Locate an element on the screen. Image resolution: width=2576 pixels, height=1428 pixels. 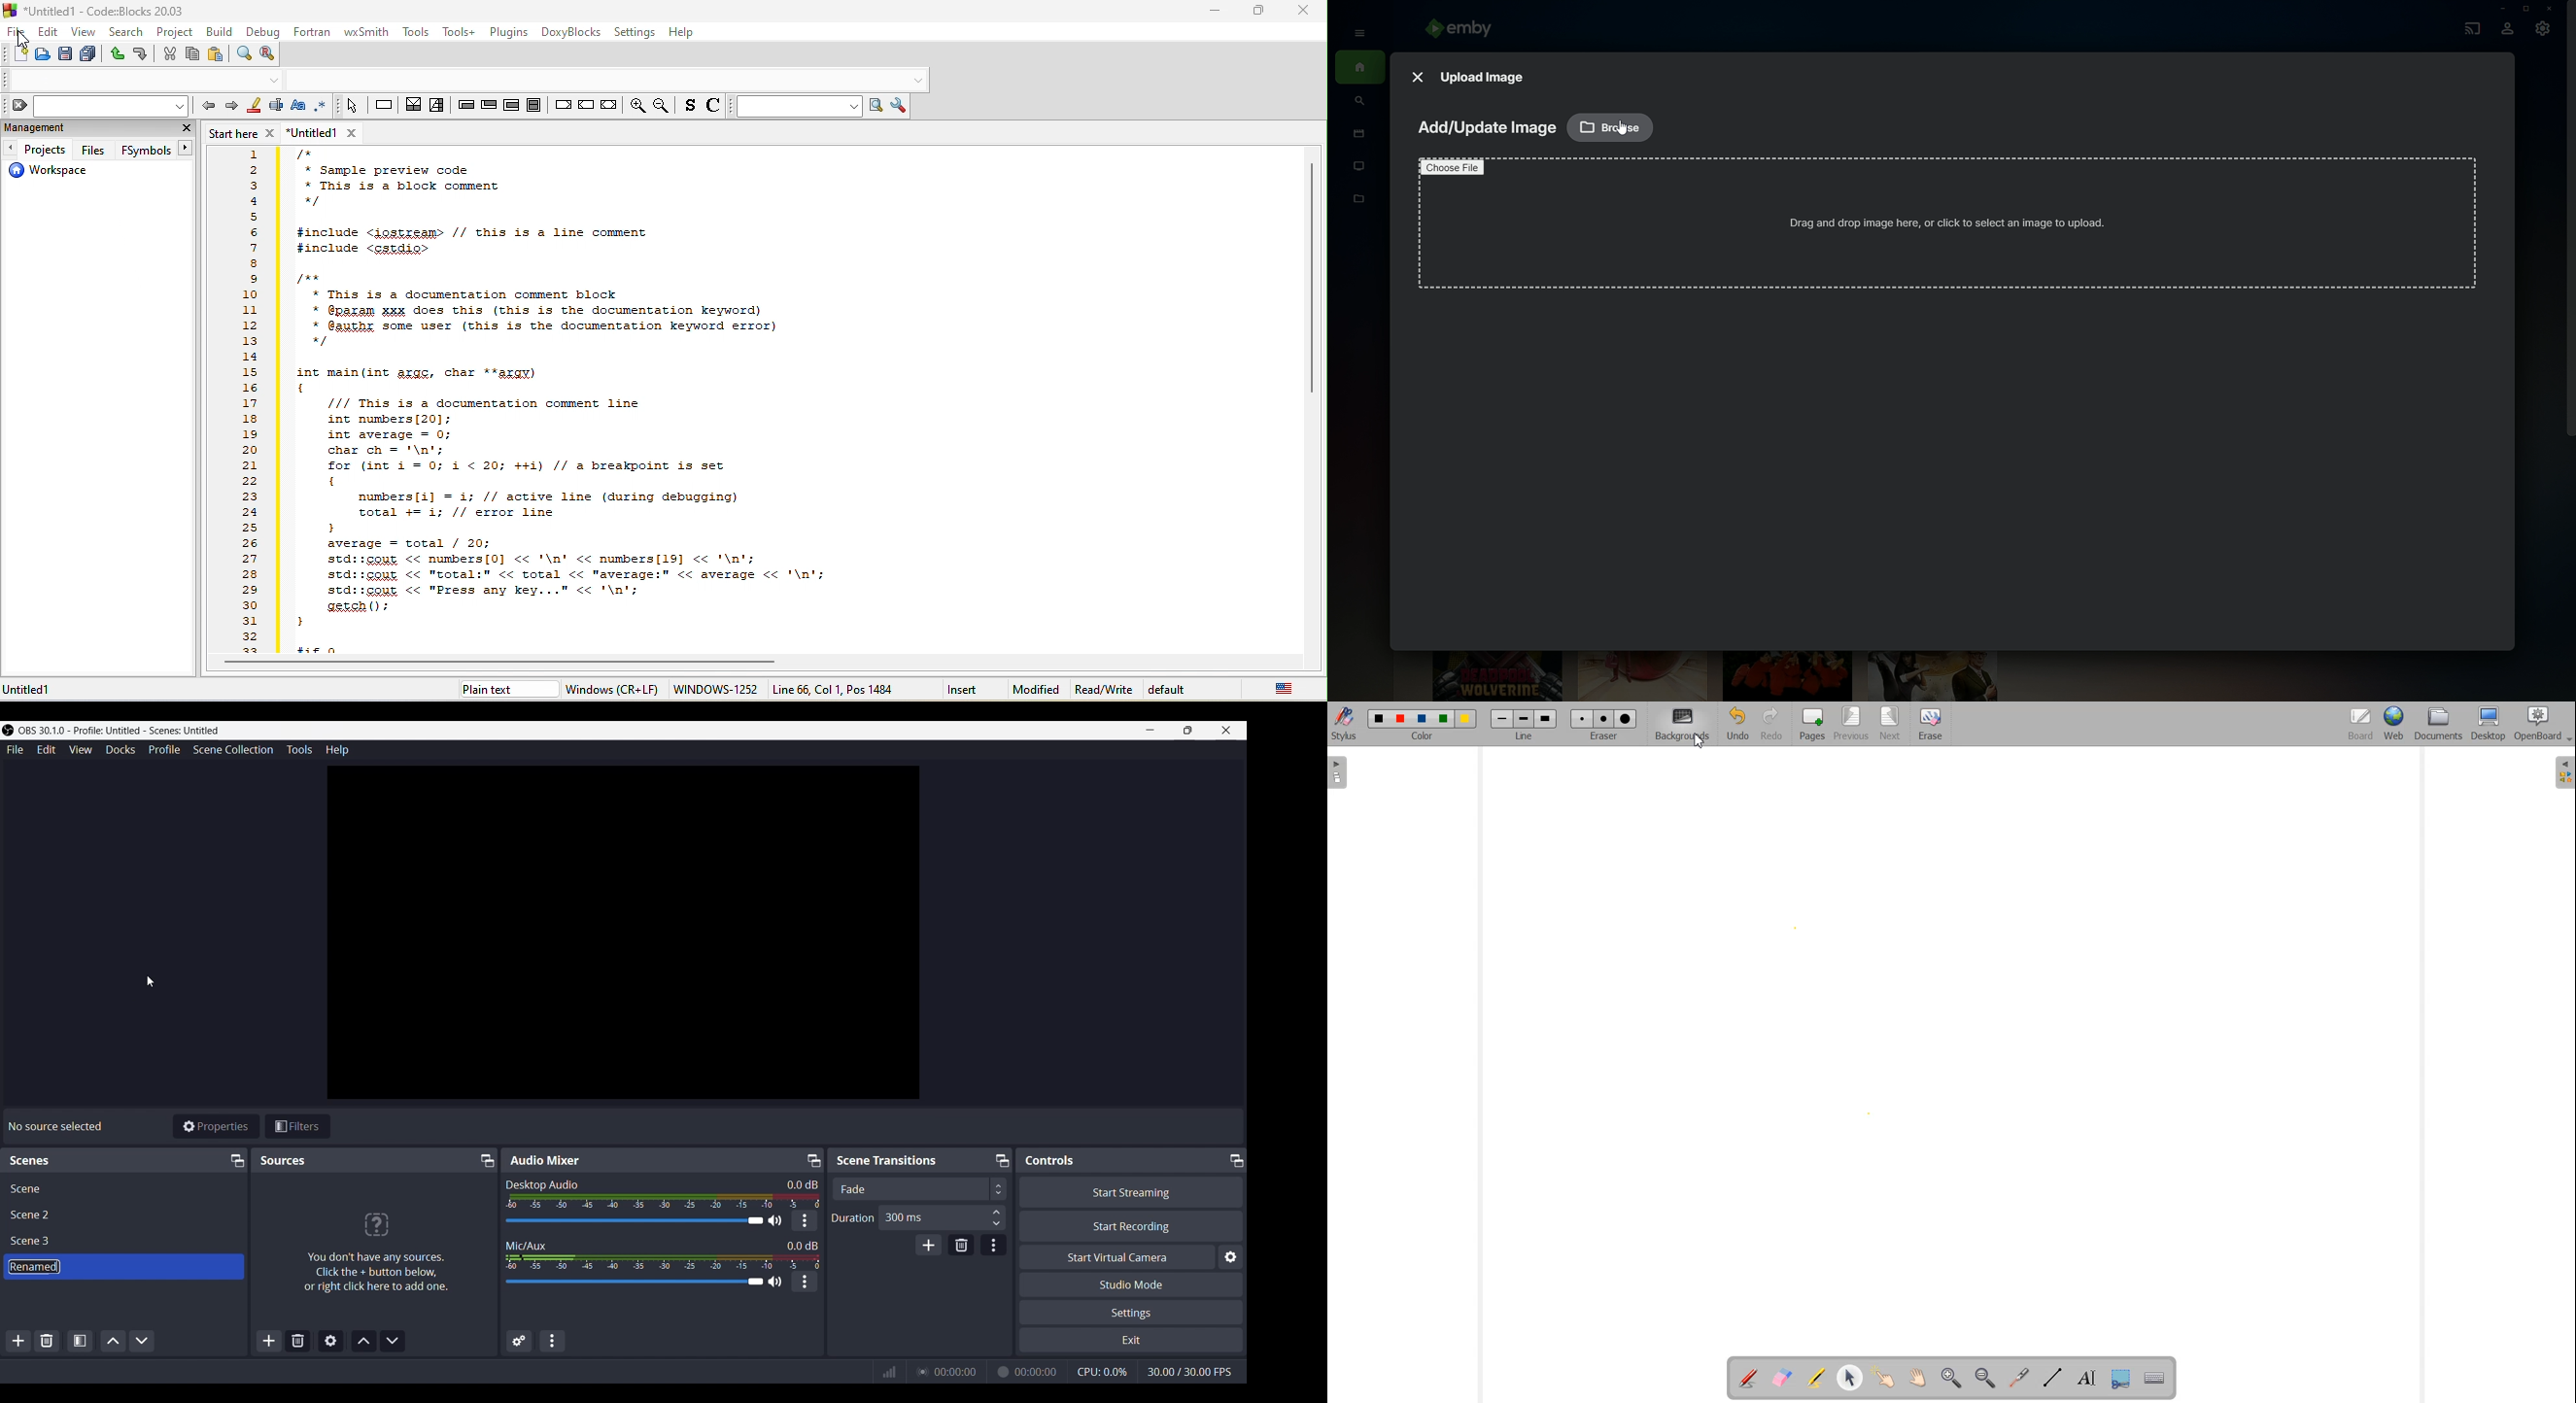
minimize is located at coordinates (1150, 729).